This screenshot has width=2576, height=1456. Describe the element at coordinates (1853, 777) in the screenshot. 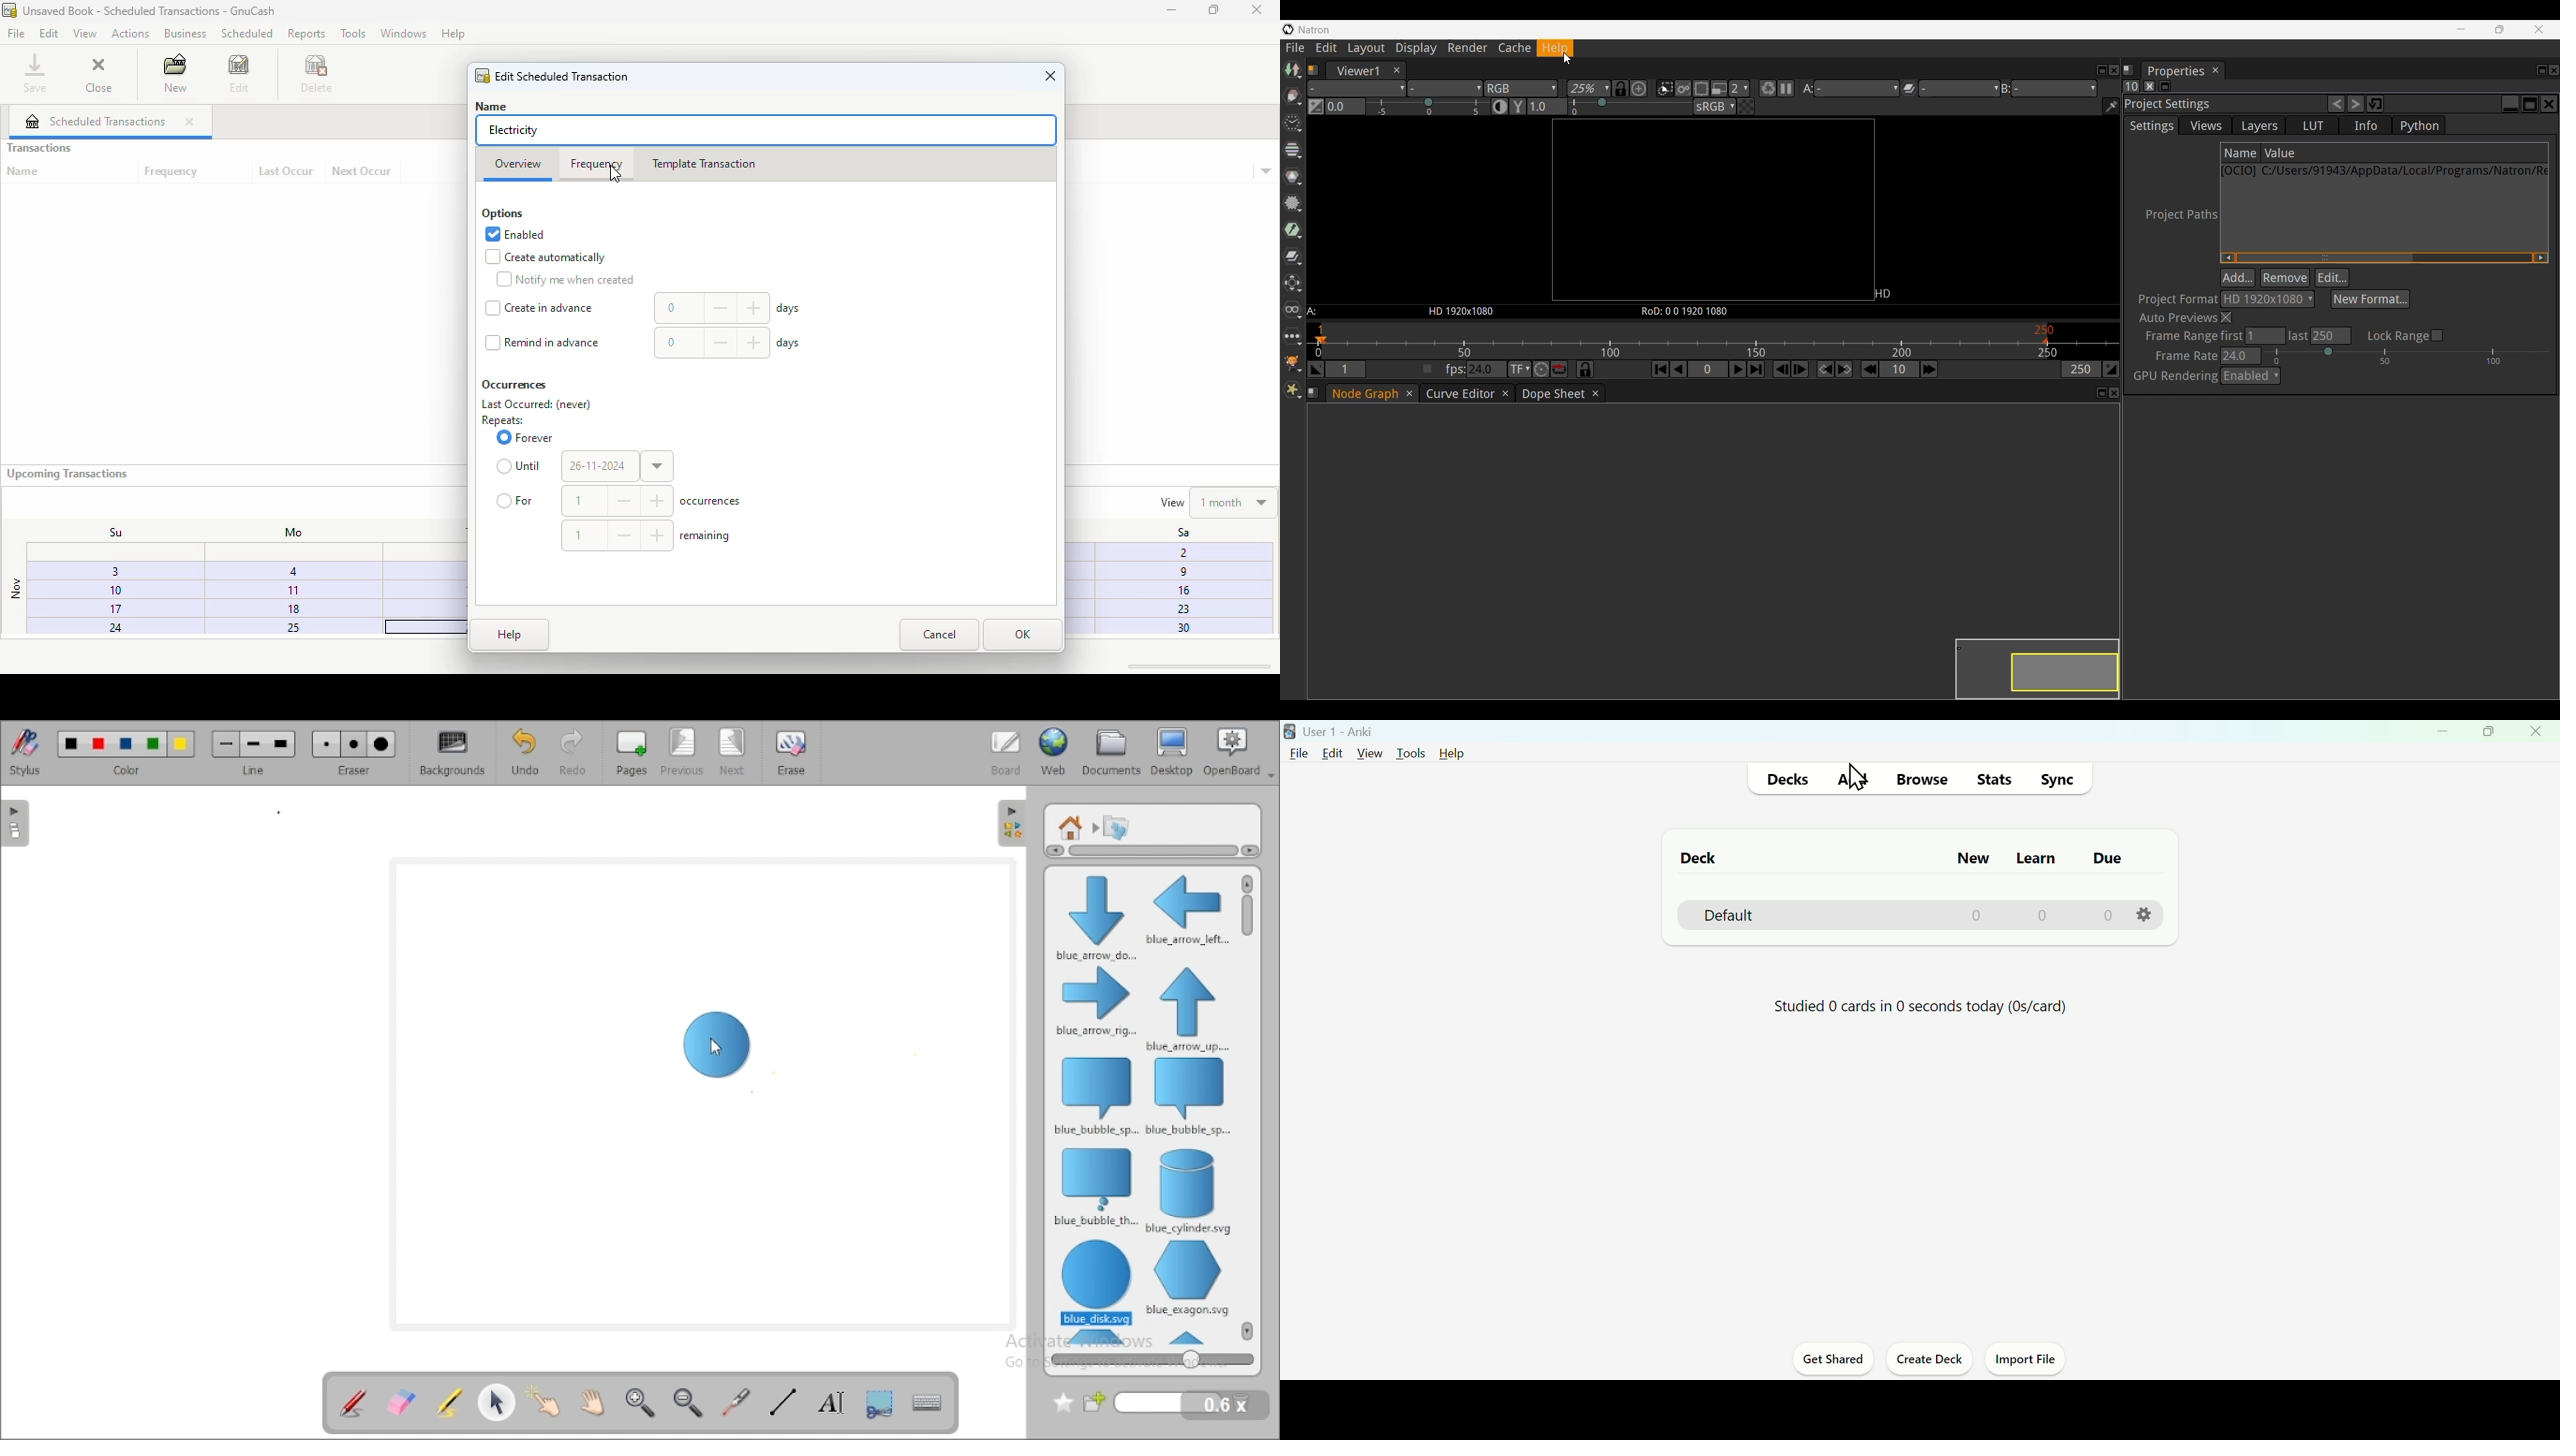

I see `Cursor` at that location.